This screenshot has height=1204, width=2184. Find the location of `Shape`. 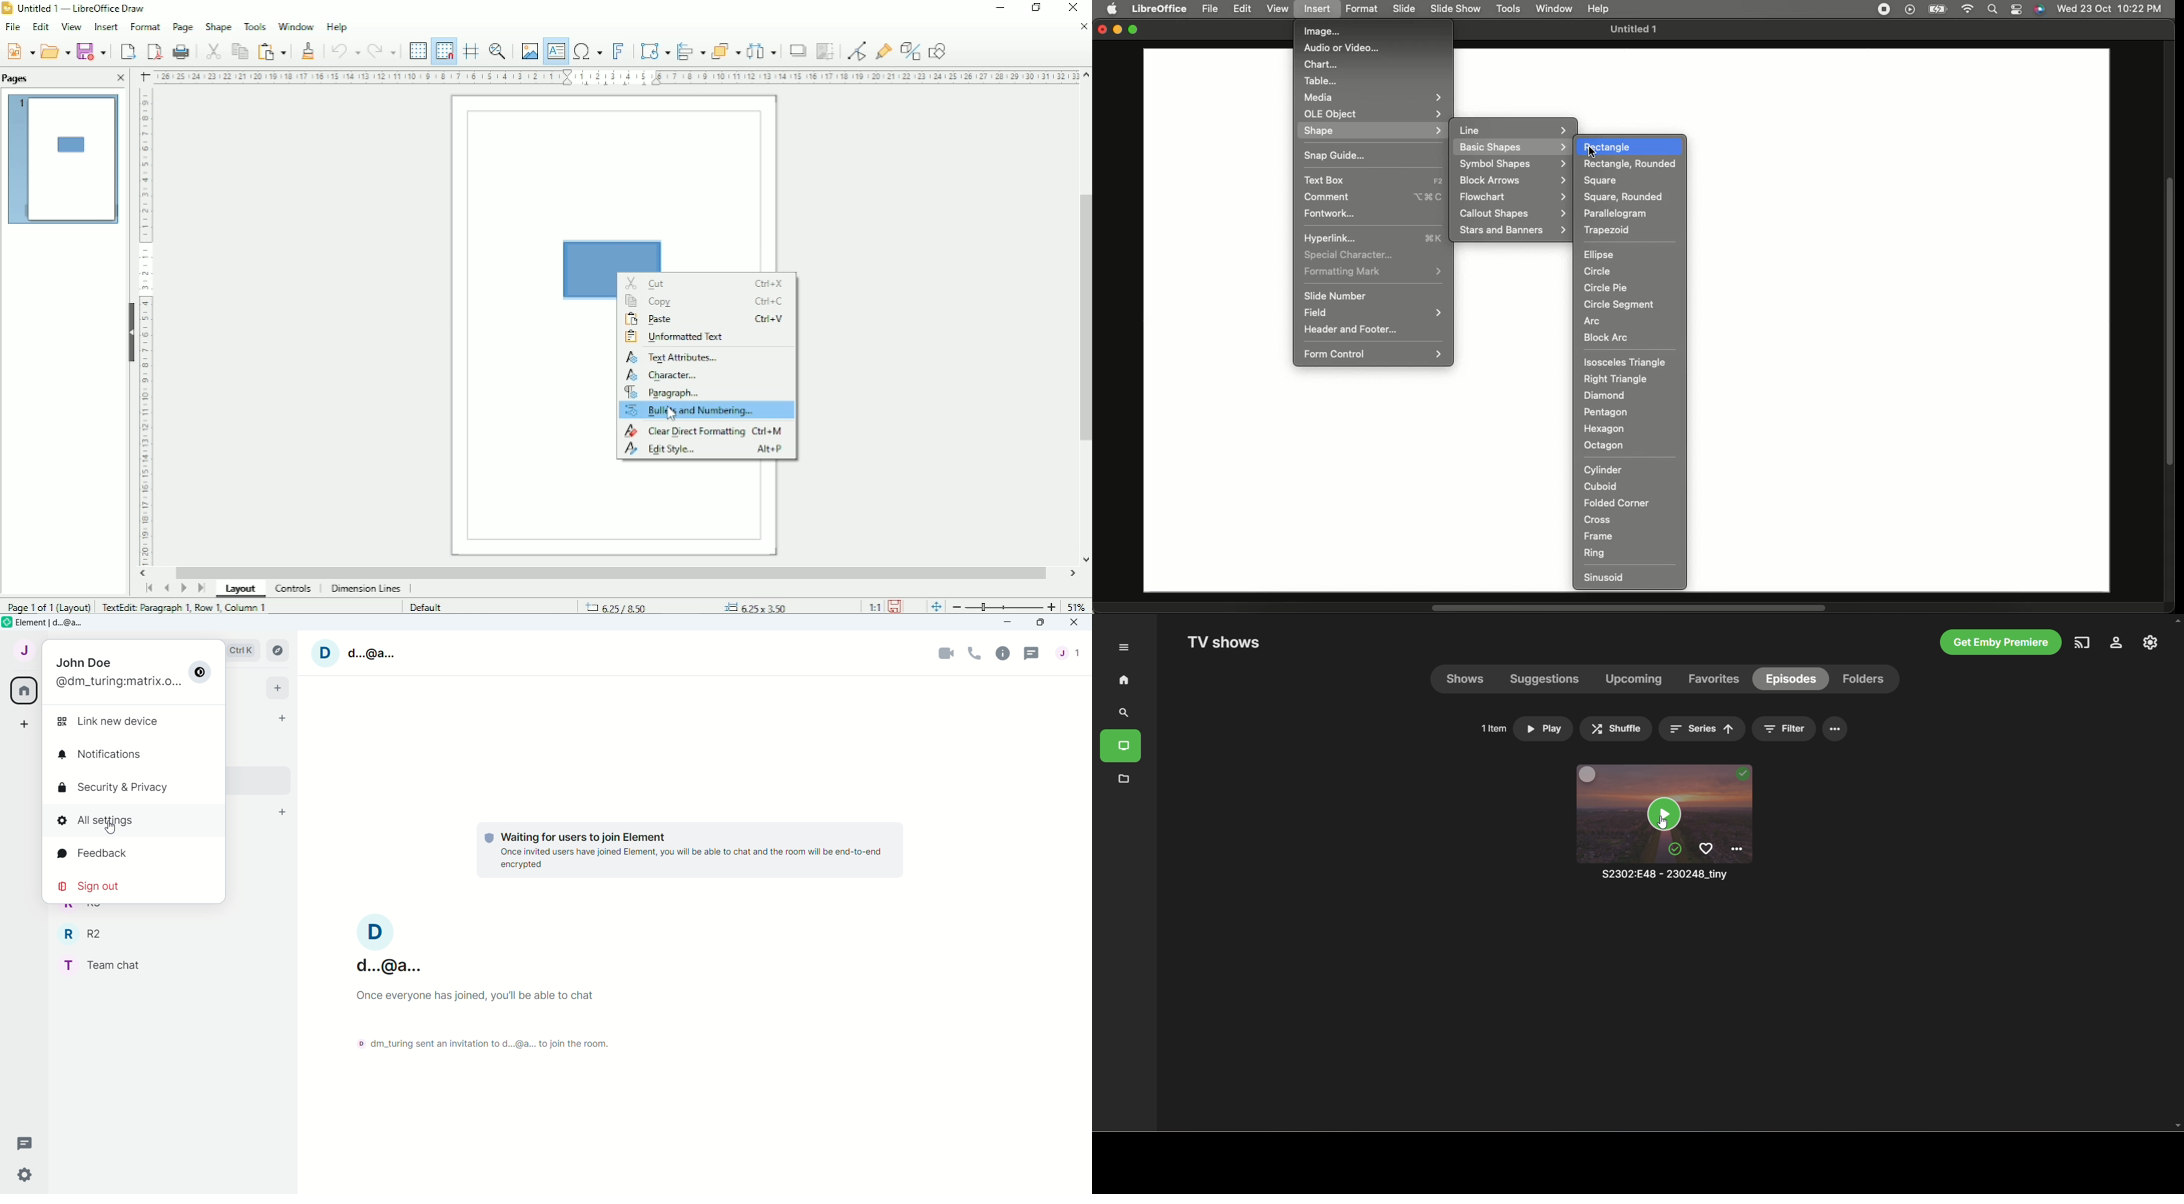

Shape is located at coordinates (1373, 130).